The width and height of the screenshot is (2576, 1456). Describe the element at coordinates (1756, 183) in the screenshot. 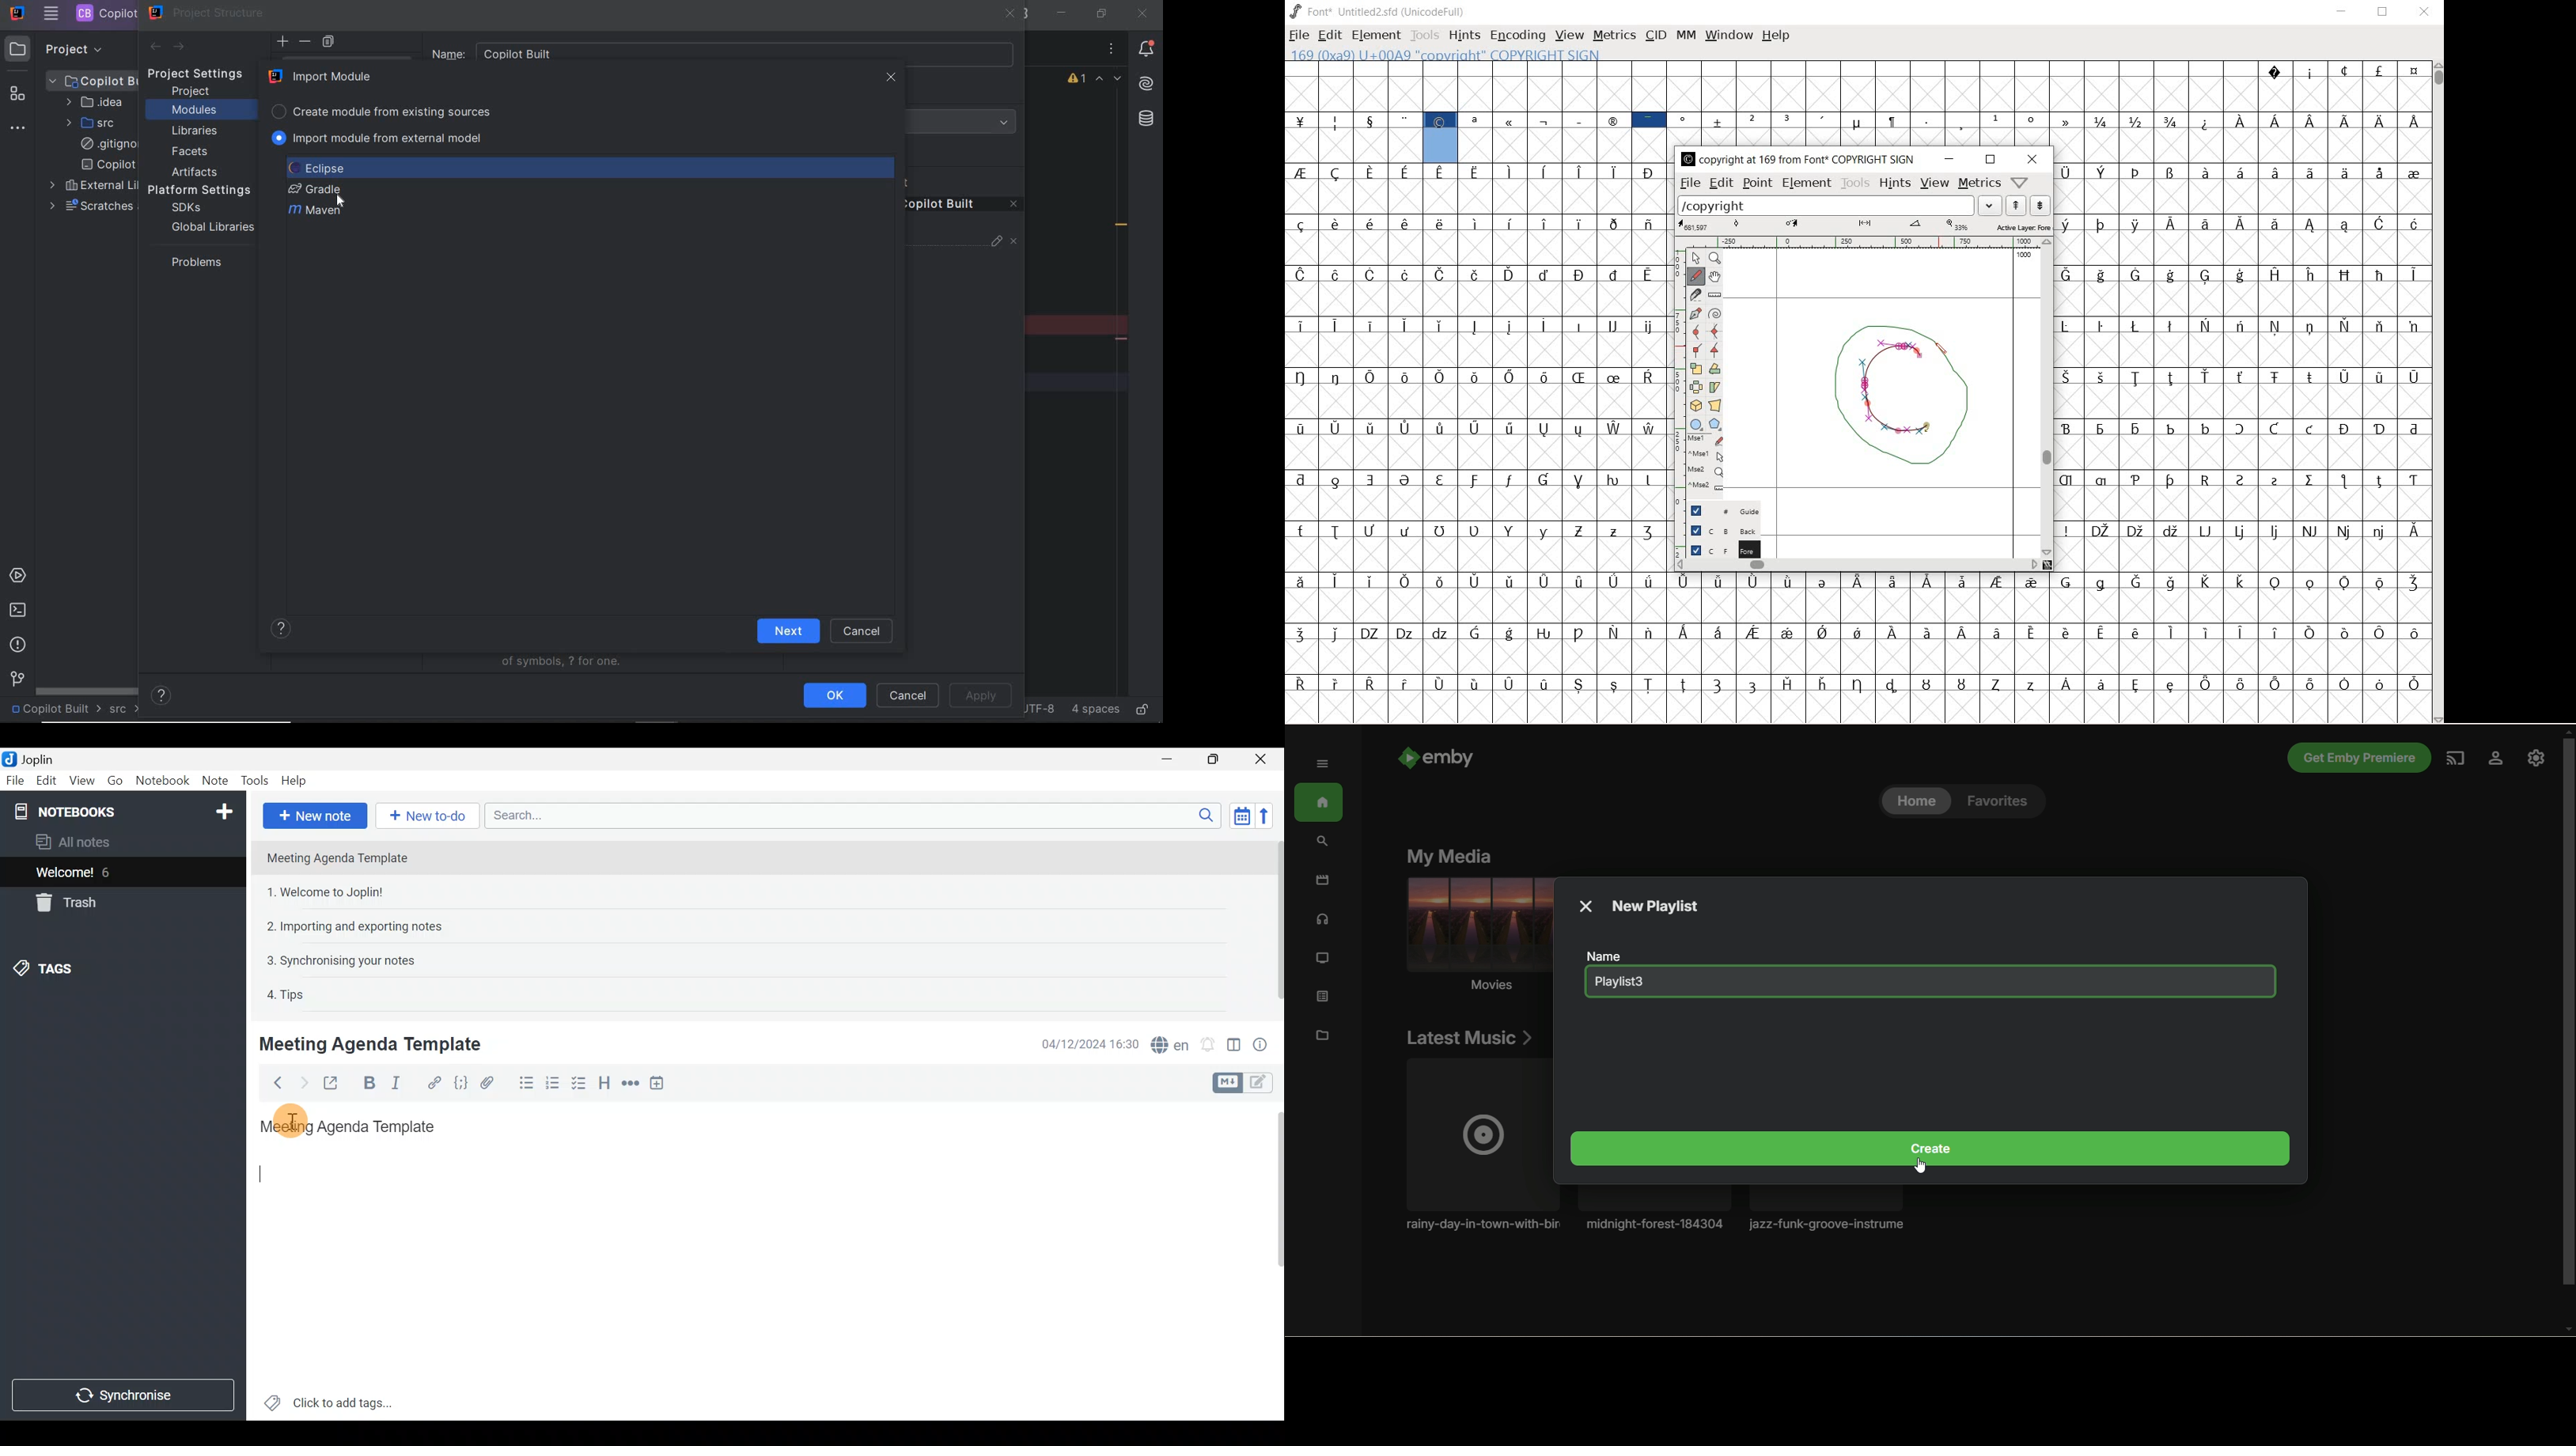

I see `point` at that location.